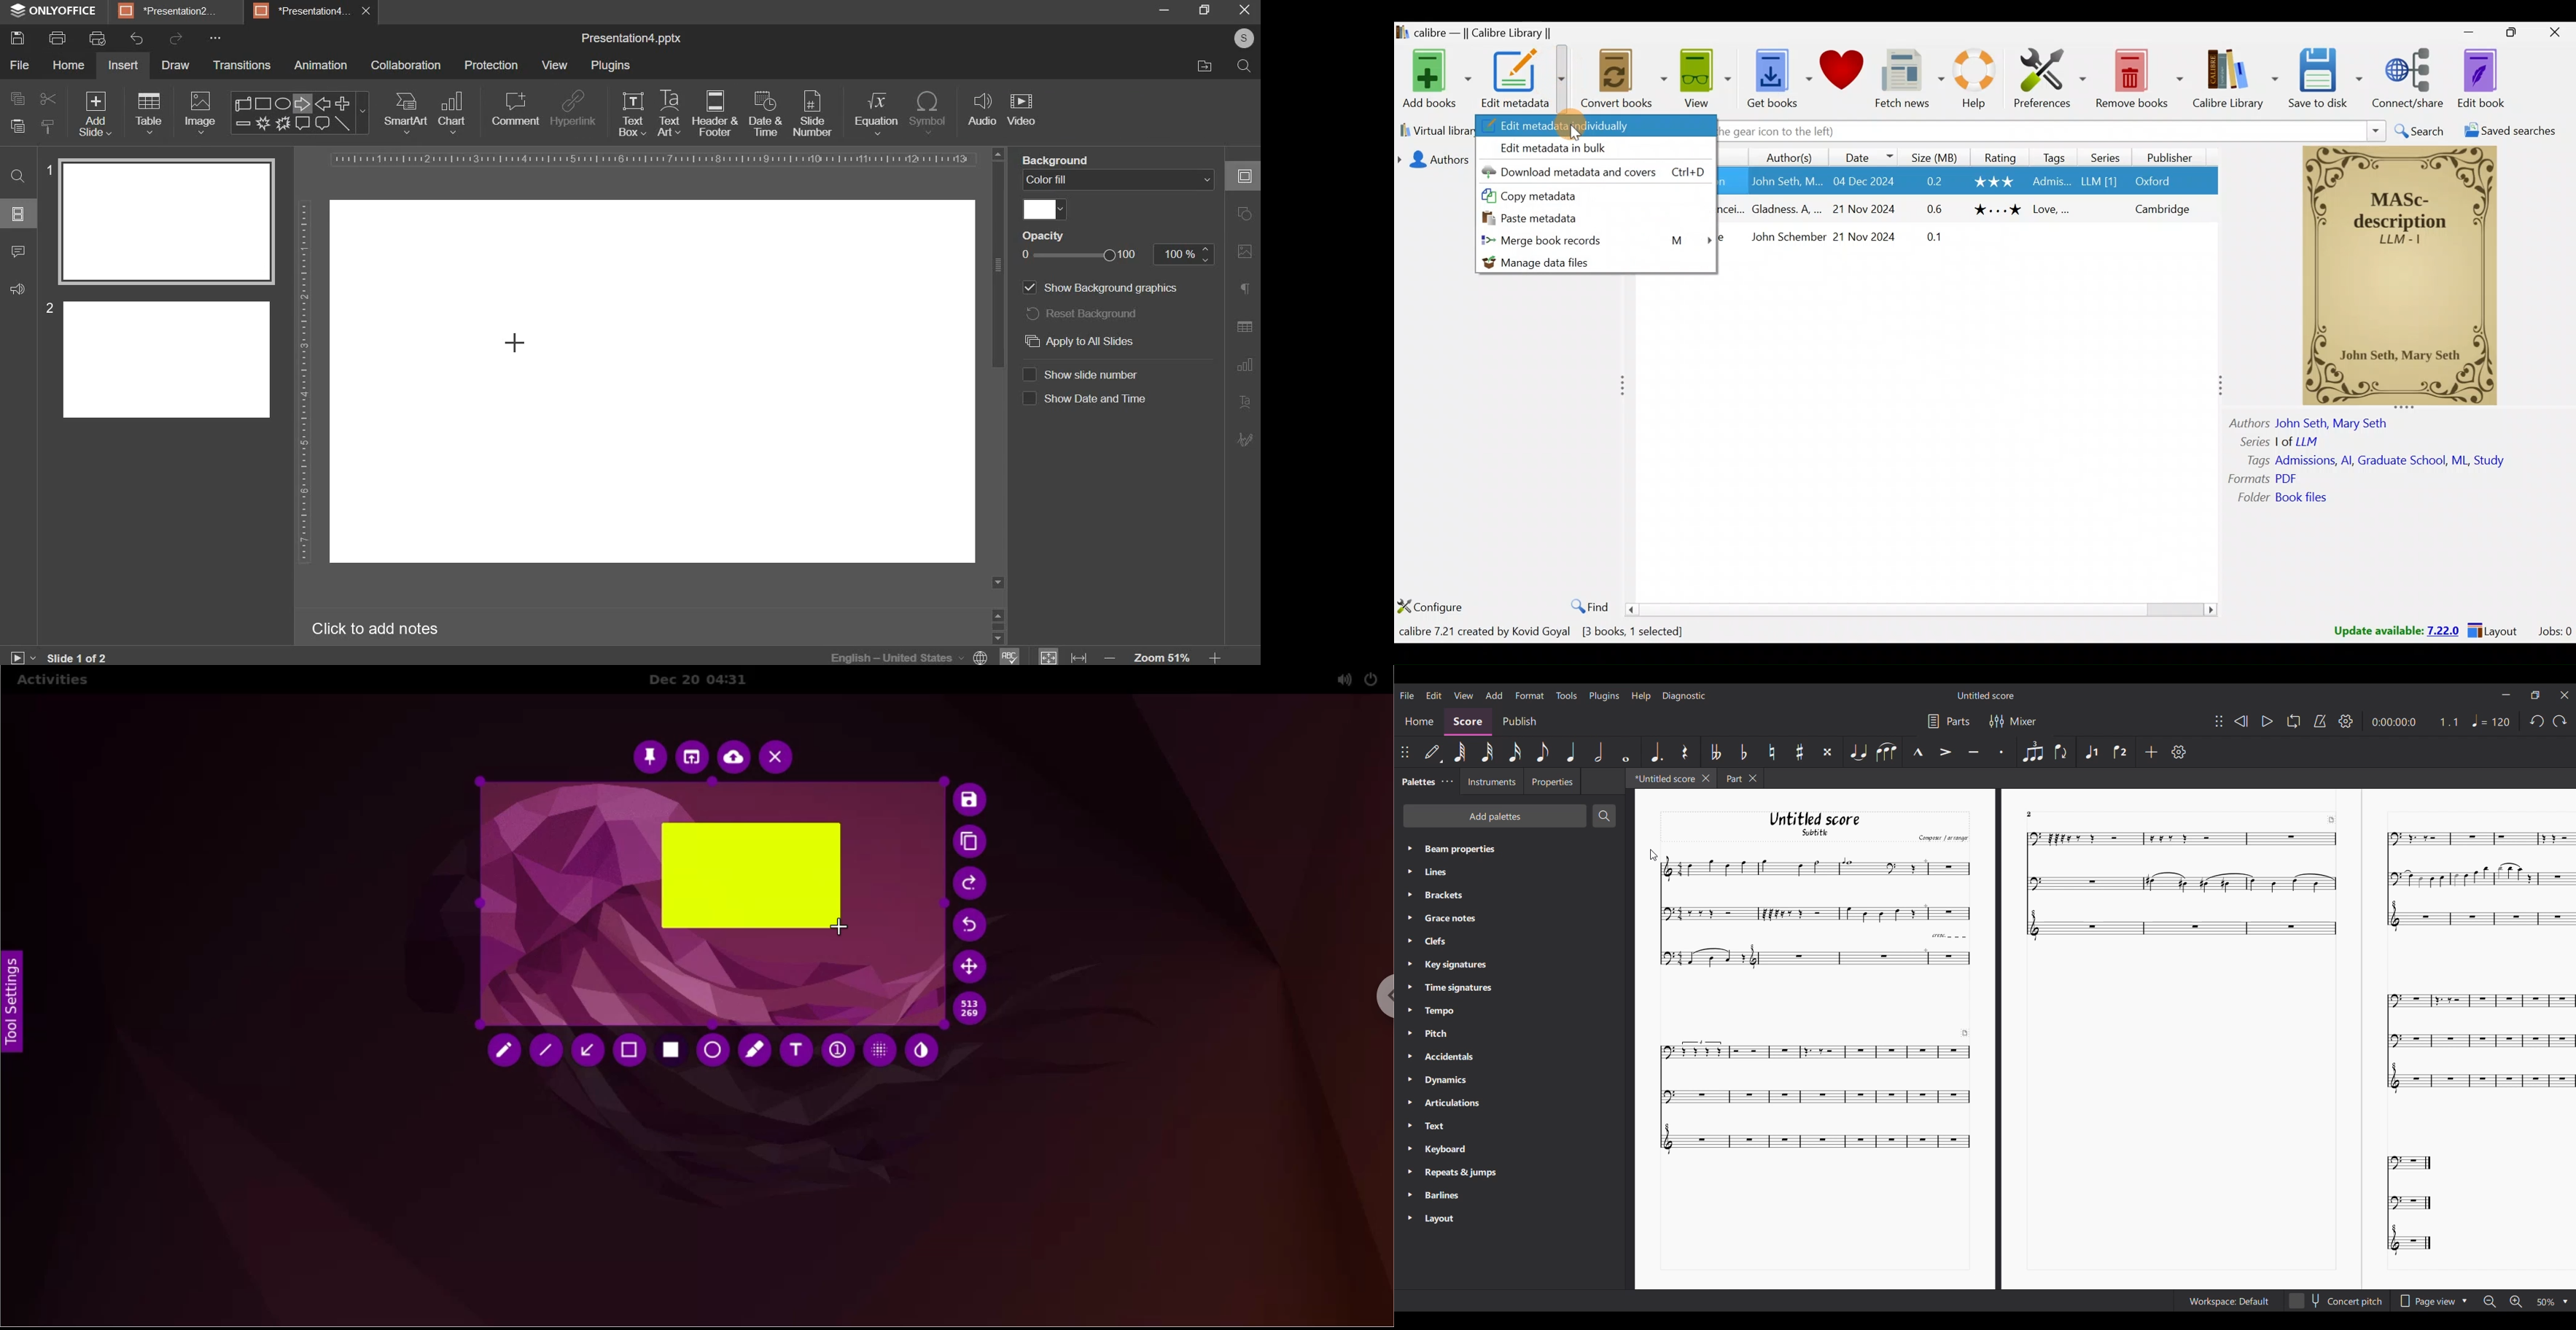 The image size is (2576, 1344). I want to click on Search bar, so click(2053, 131).